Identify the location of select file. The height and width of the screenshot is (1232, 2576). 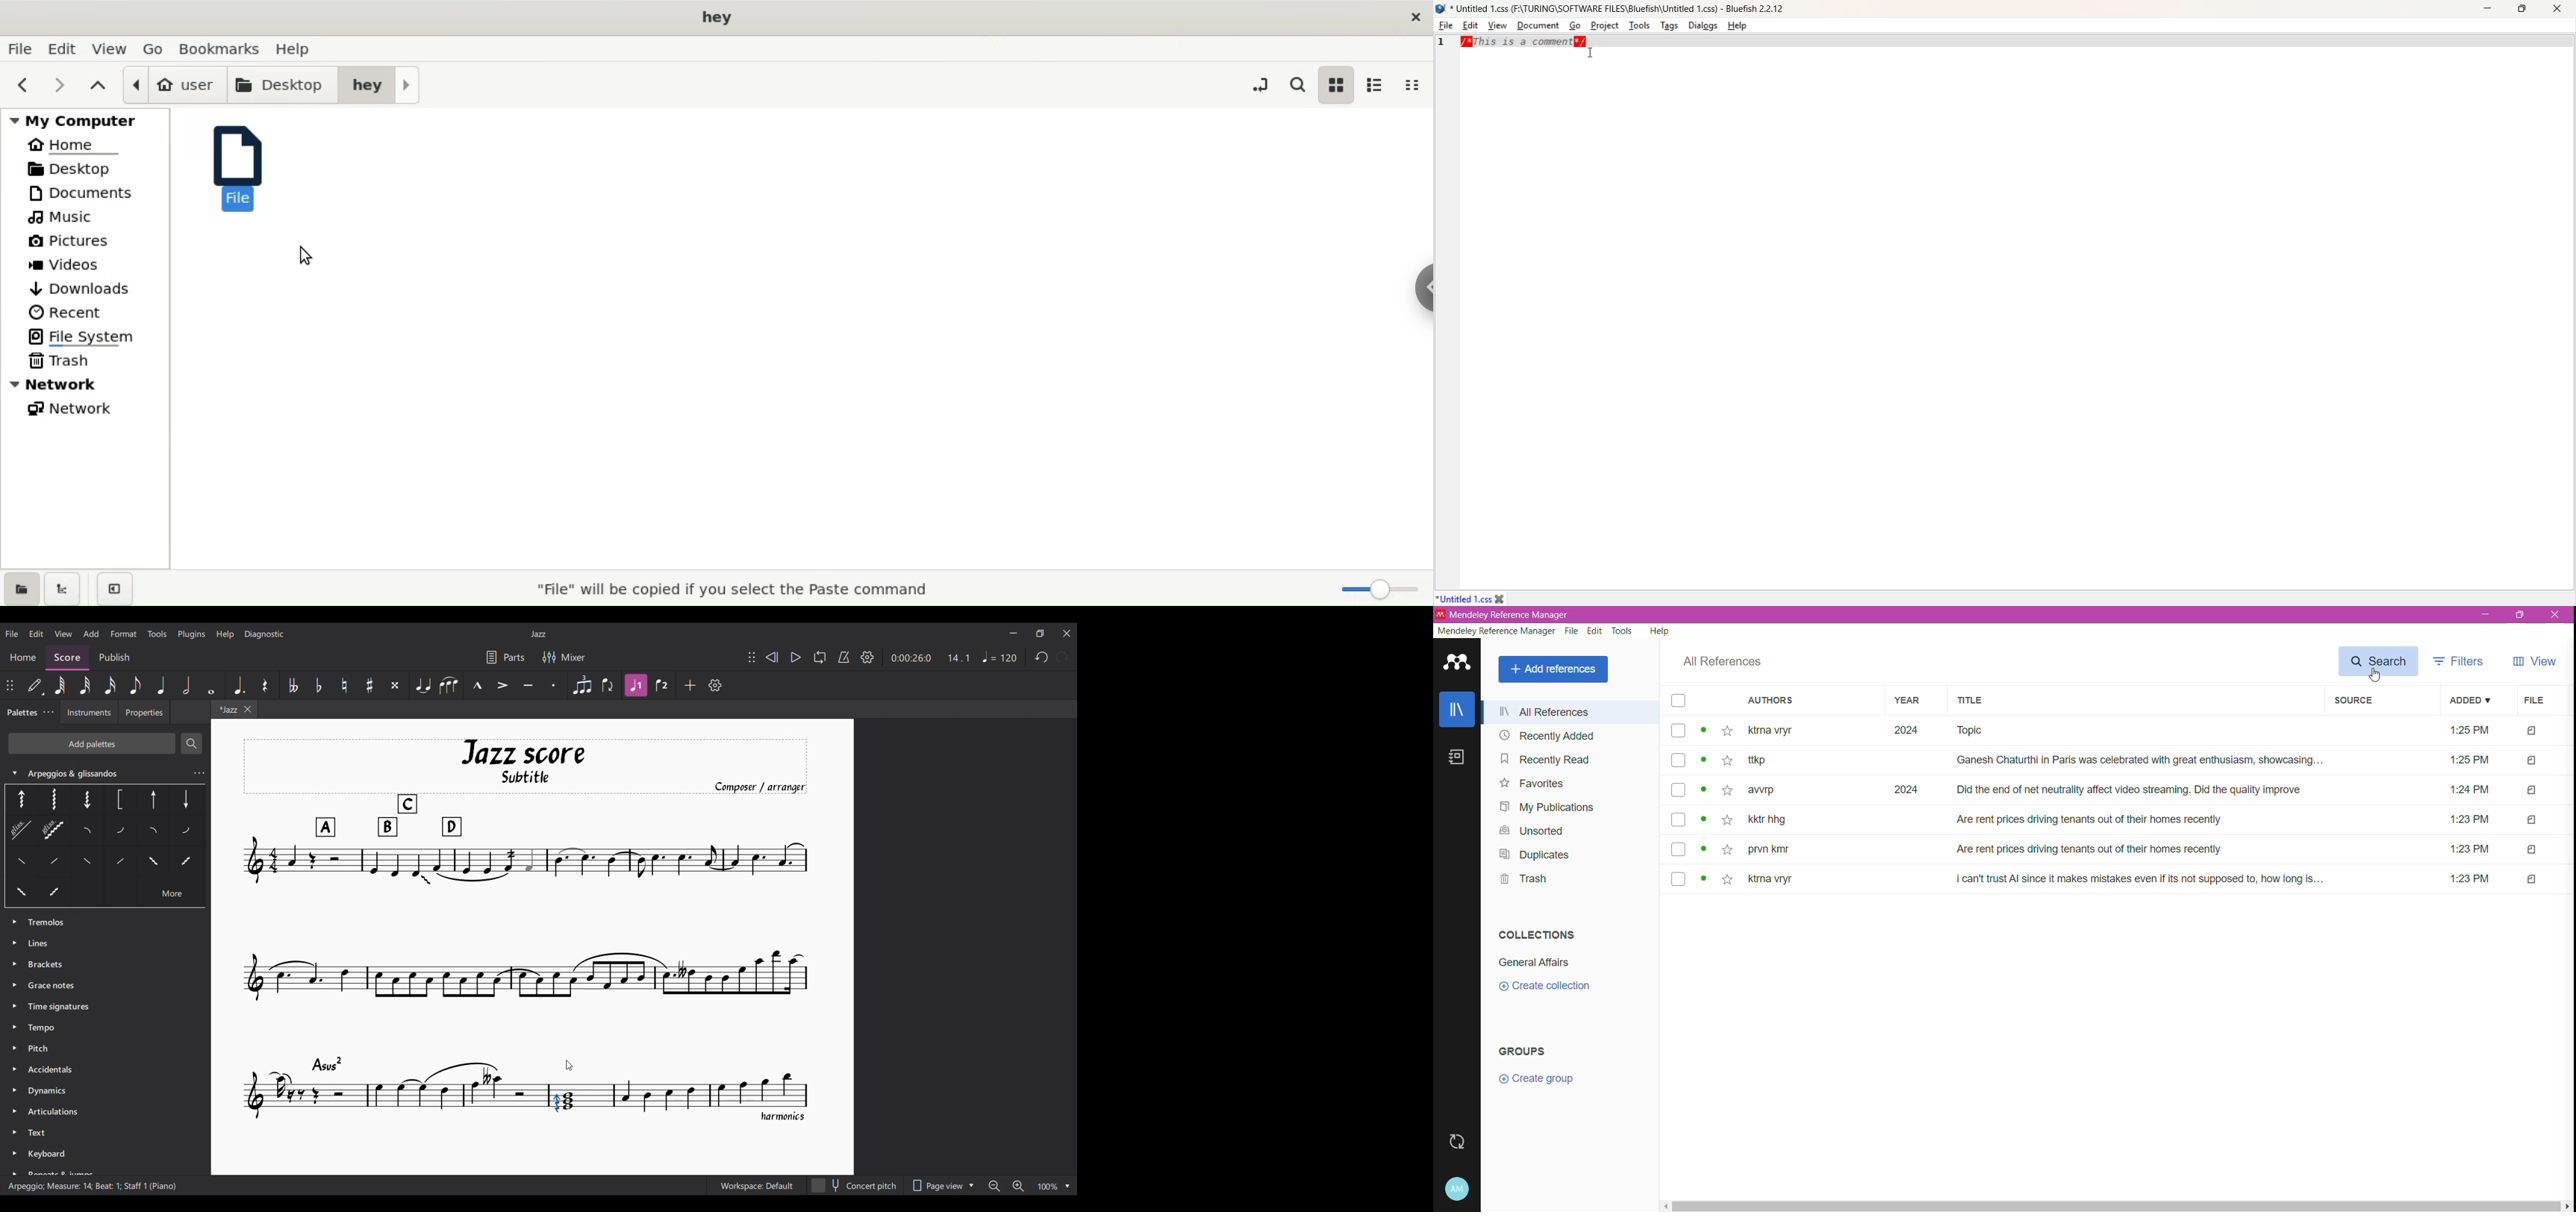
(1676, 731).